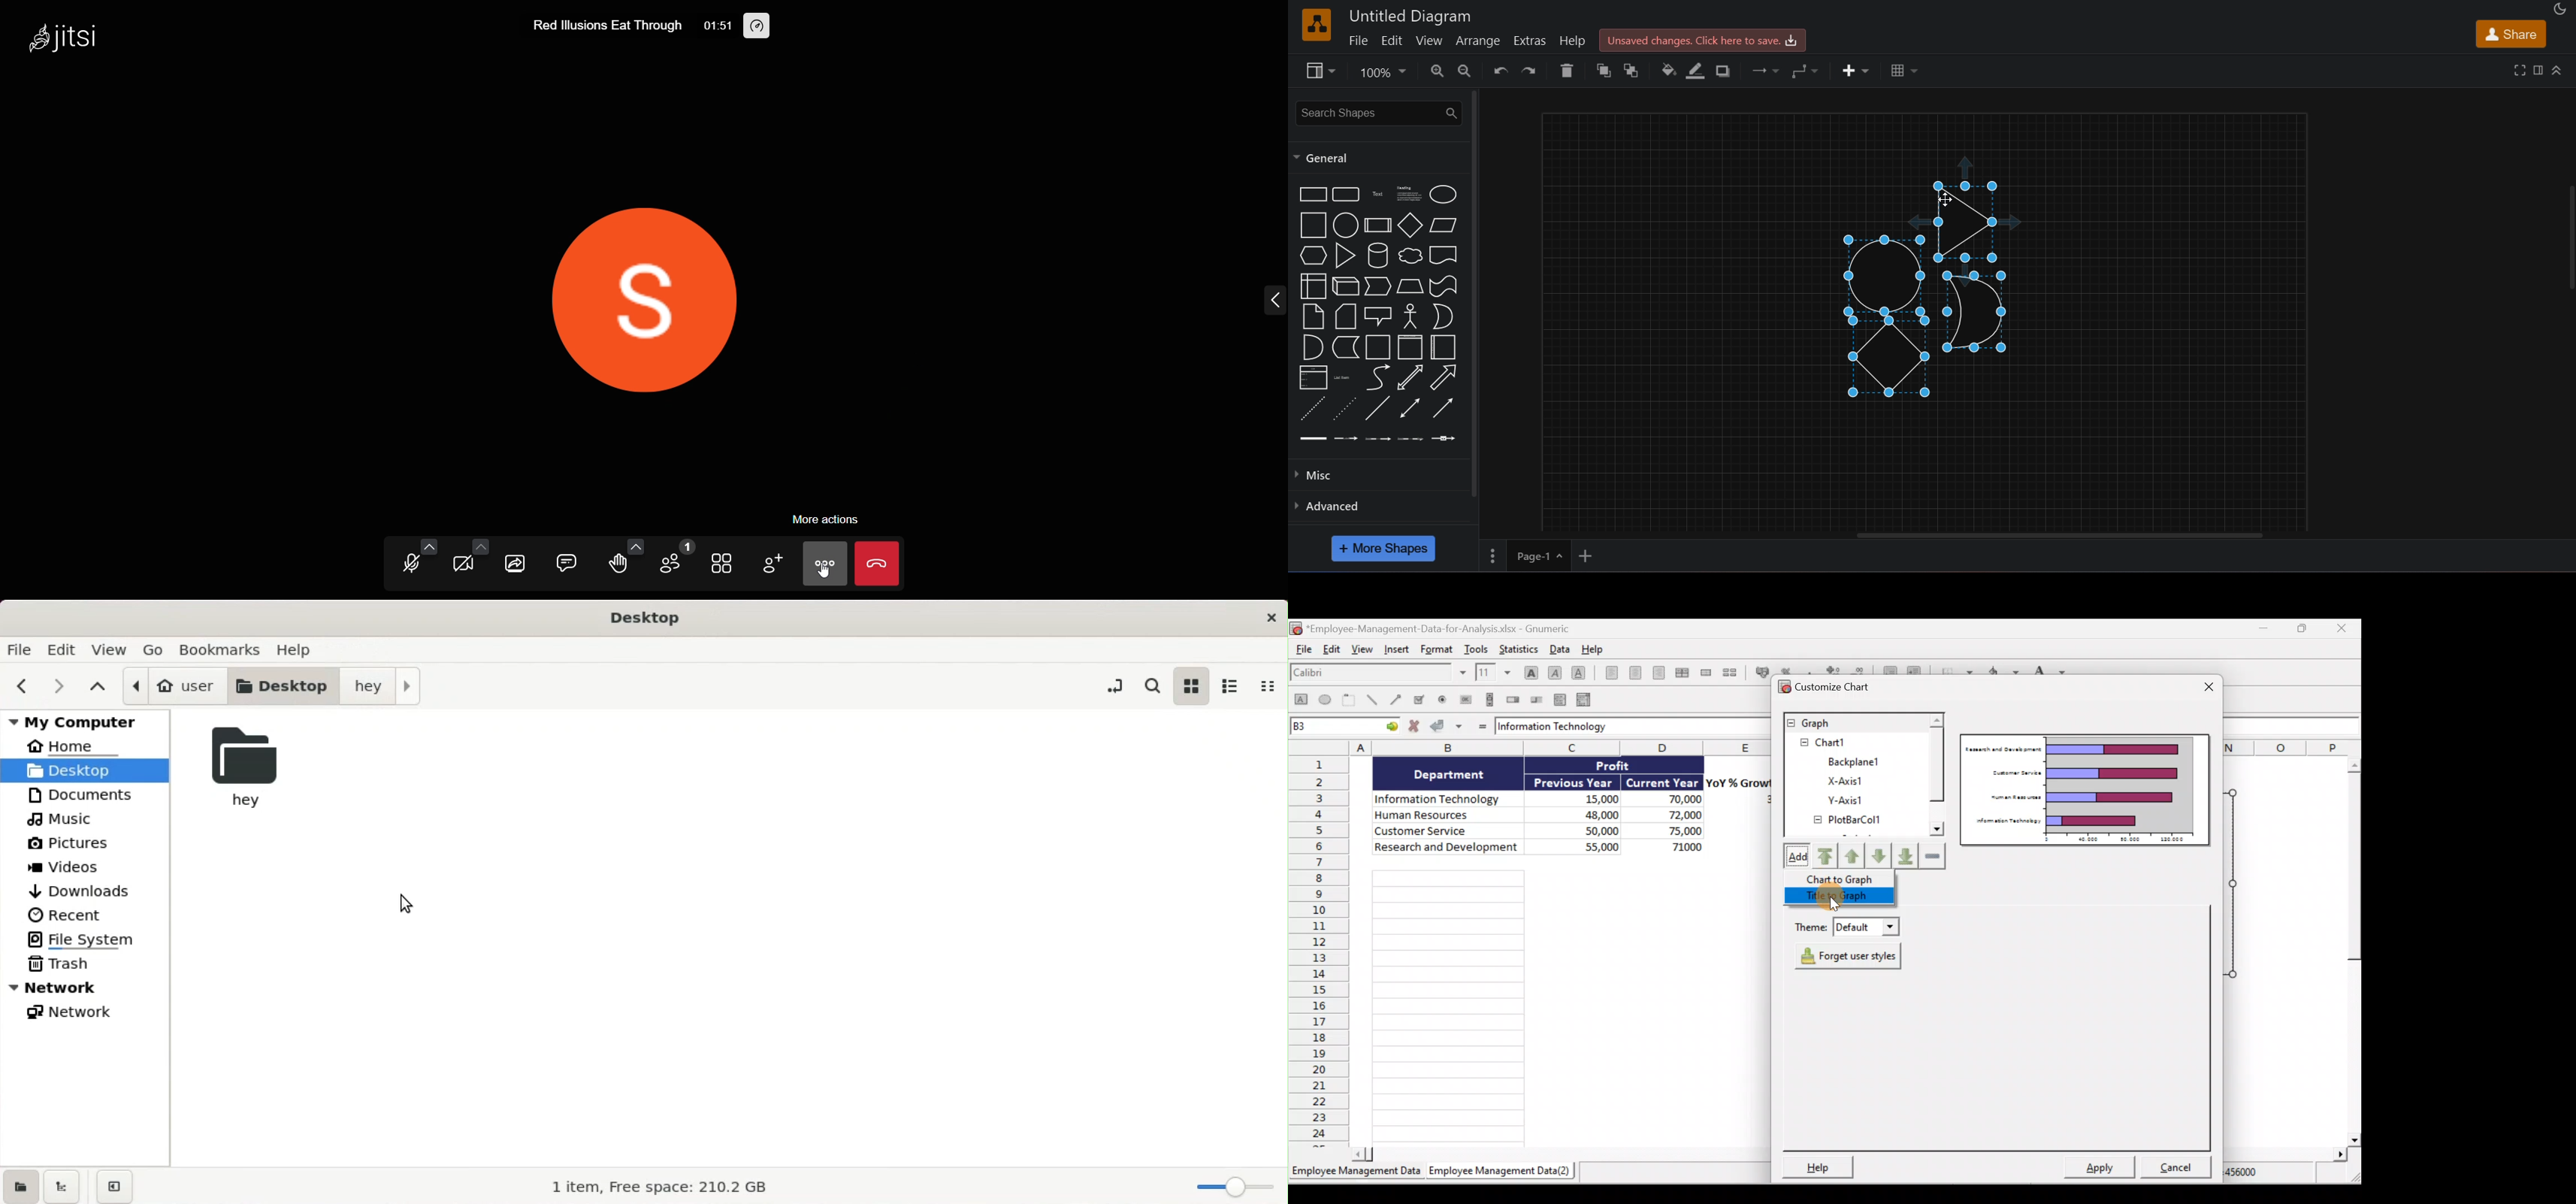 Image resolution: width=2576 pixels, height=1204 pixels. I want to click on arrow, so click(1444, 376).